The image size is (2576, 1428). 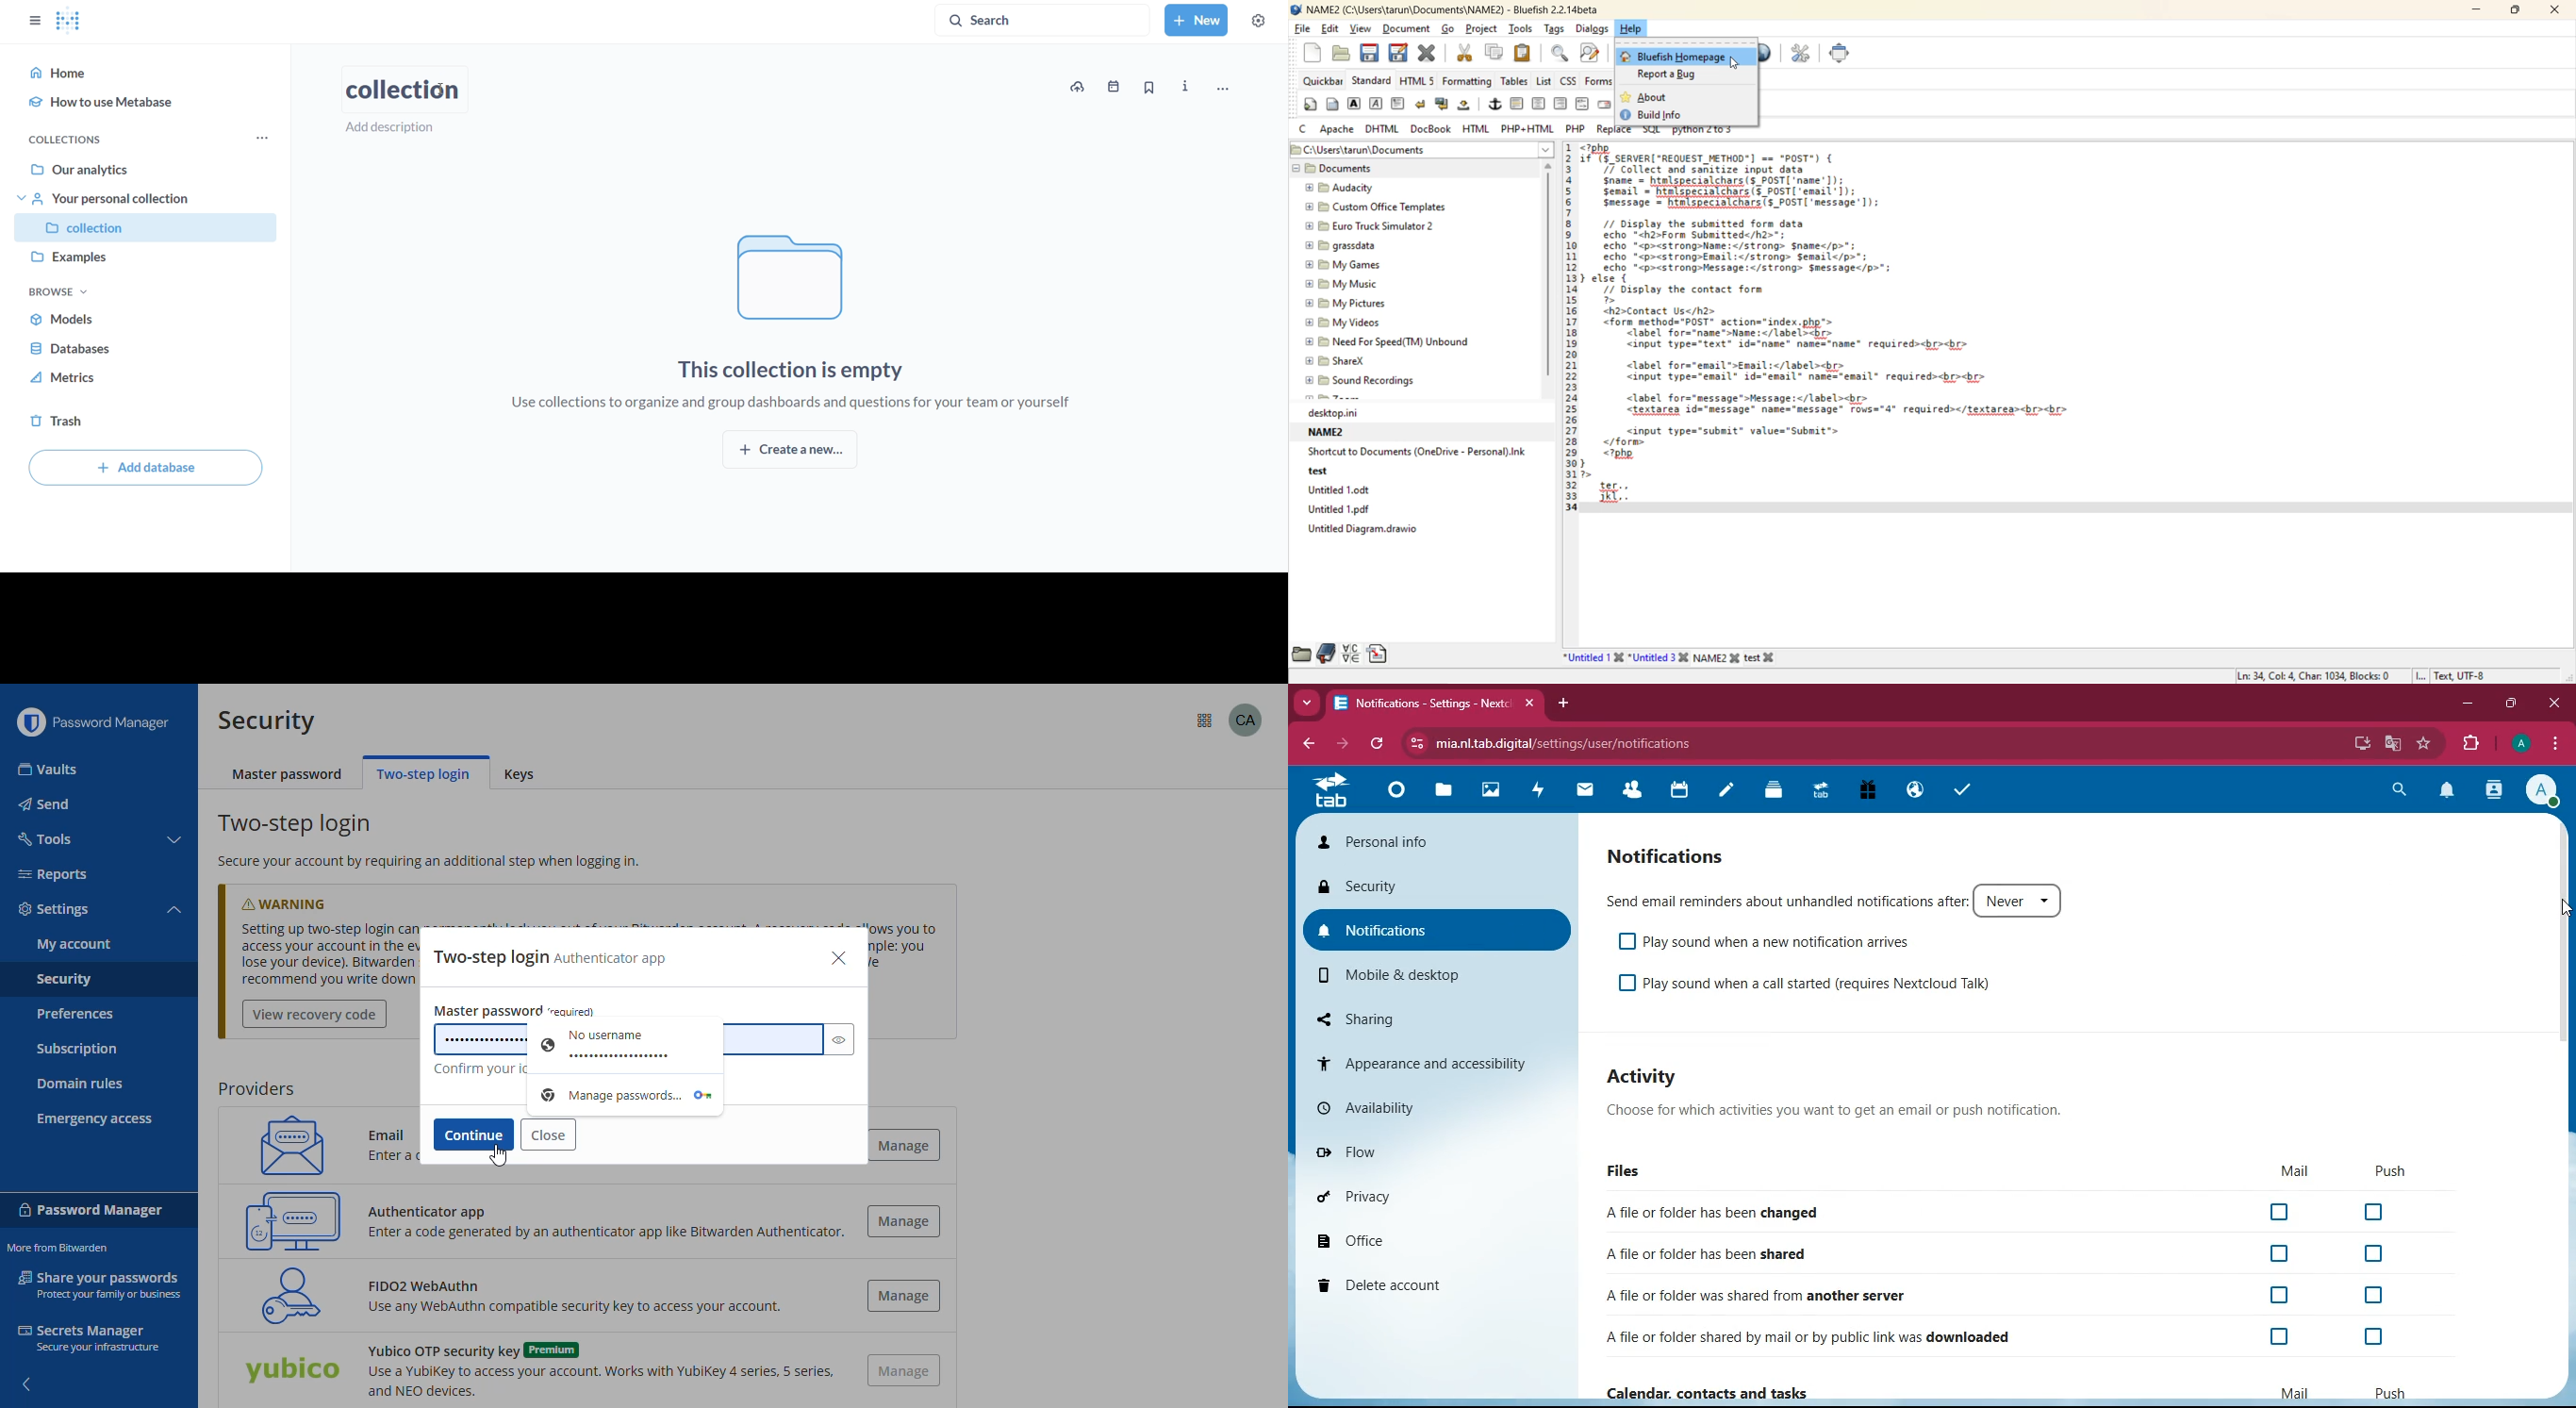 What do you see at coordinates (389, 1159) in the screenshot?
I see `Enter a code sent to your email.` at bounding box center [389, 1159].